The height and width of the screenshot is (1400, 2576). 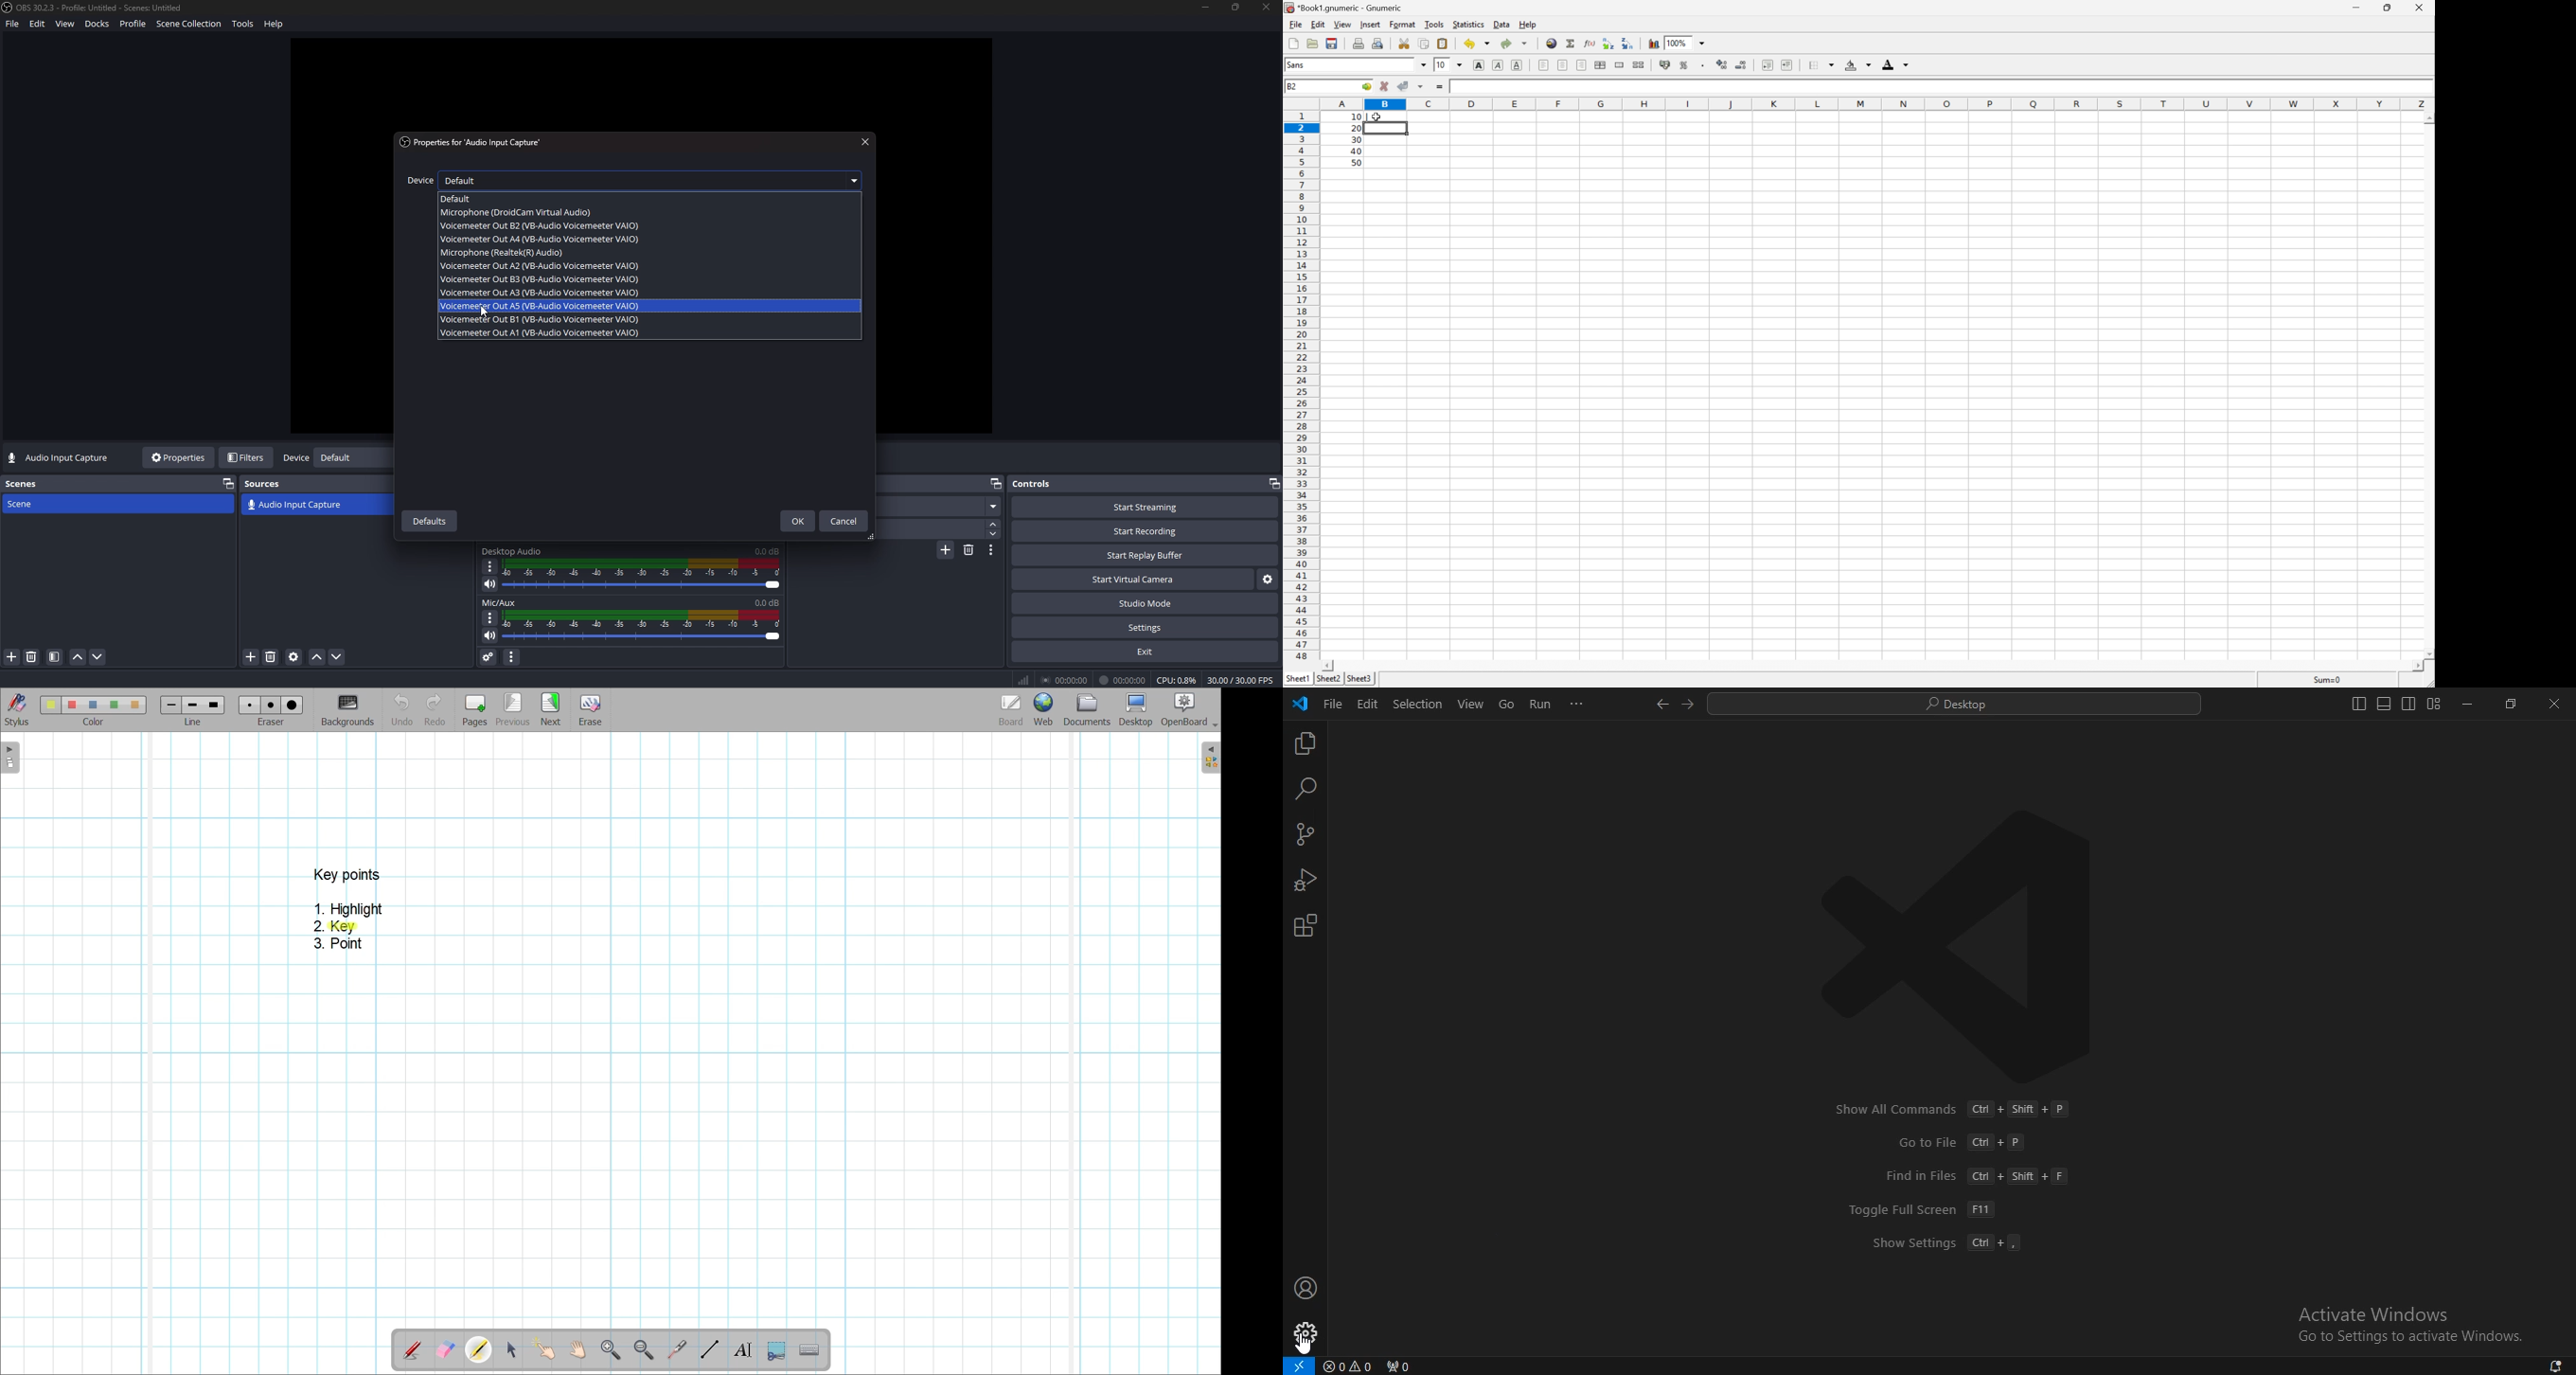 I want to click on 30, so click(x=1357, y=140).